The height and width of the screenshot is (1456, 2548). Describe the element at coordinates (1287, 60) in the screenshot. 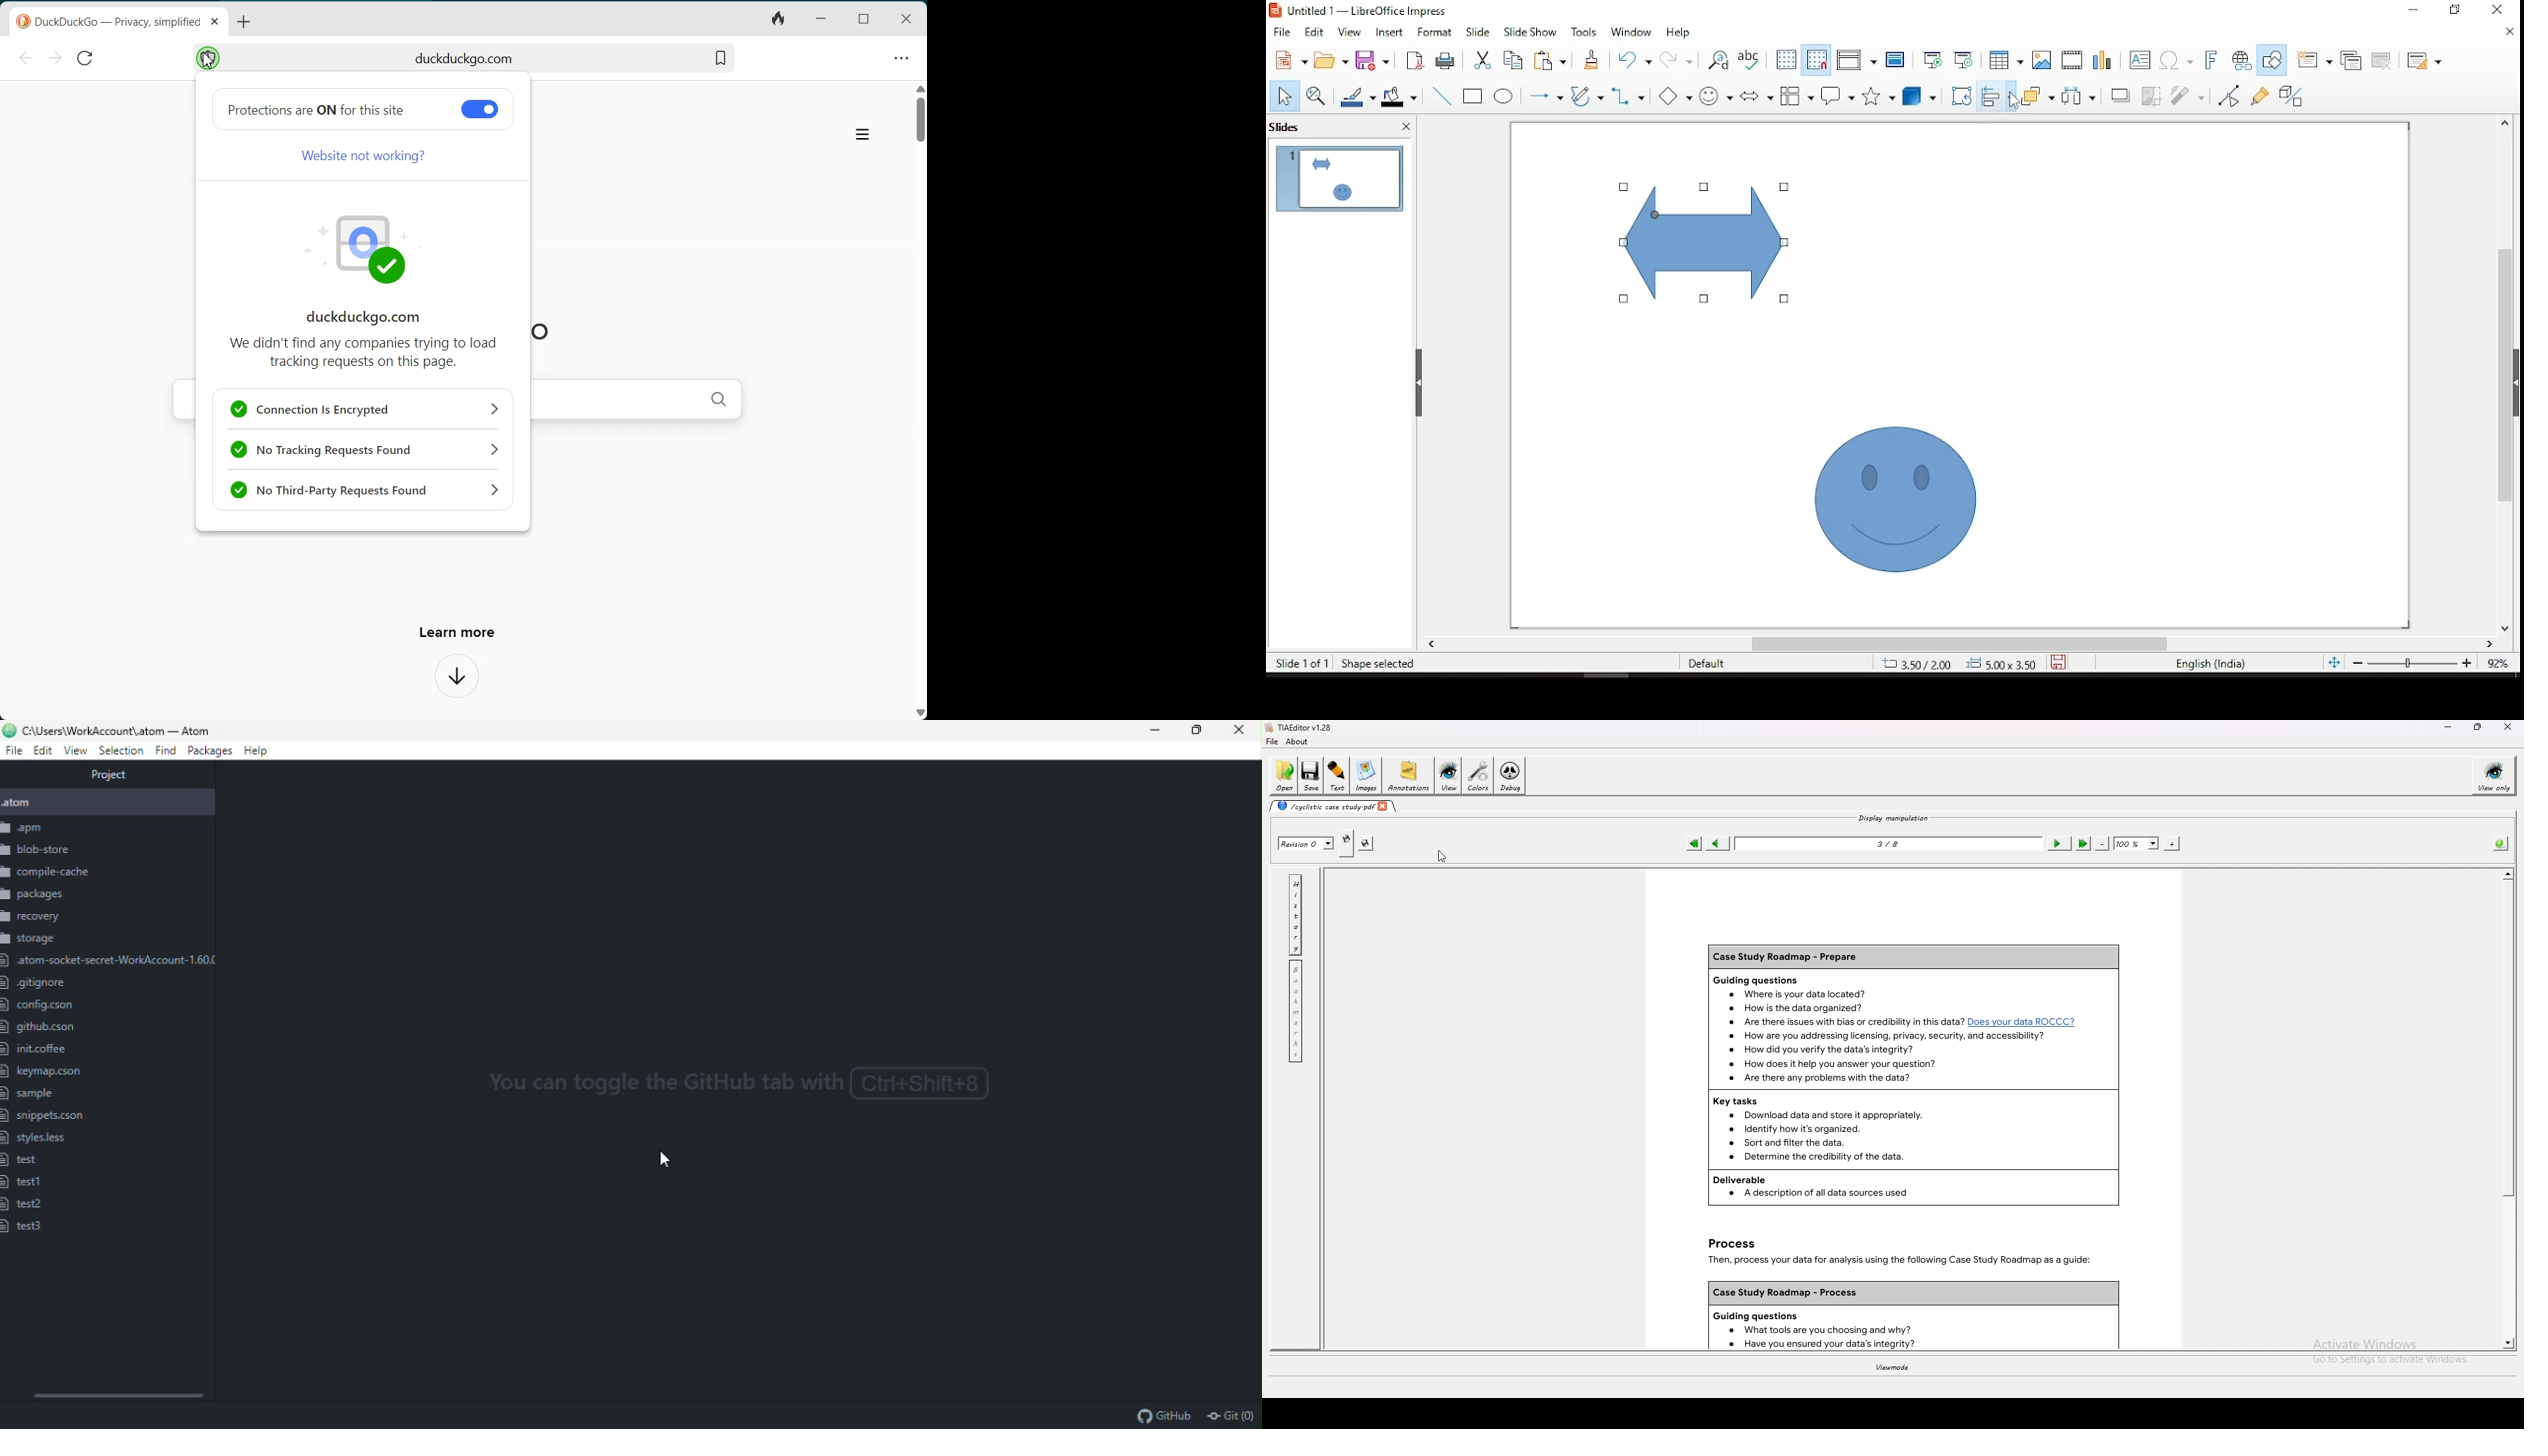

I see `new` at that location.